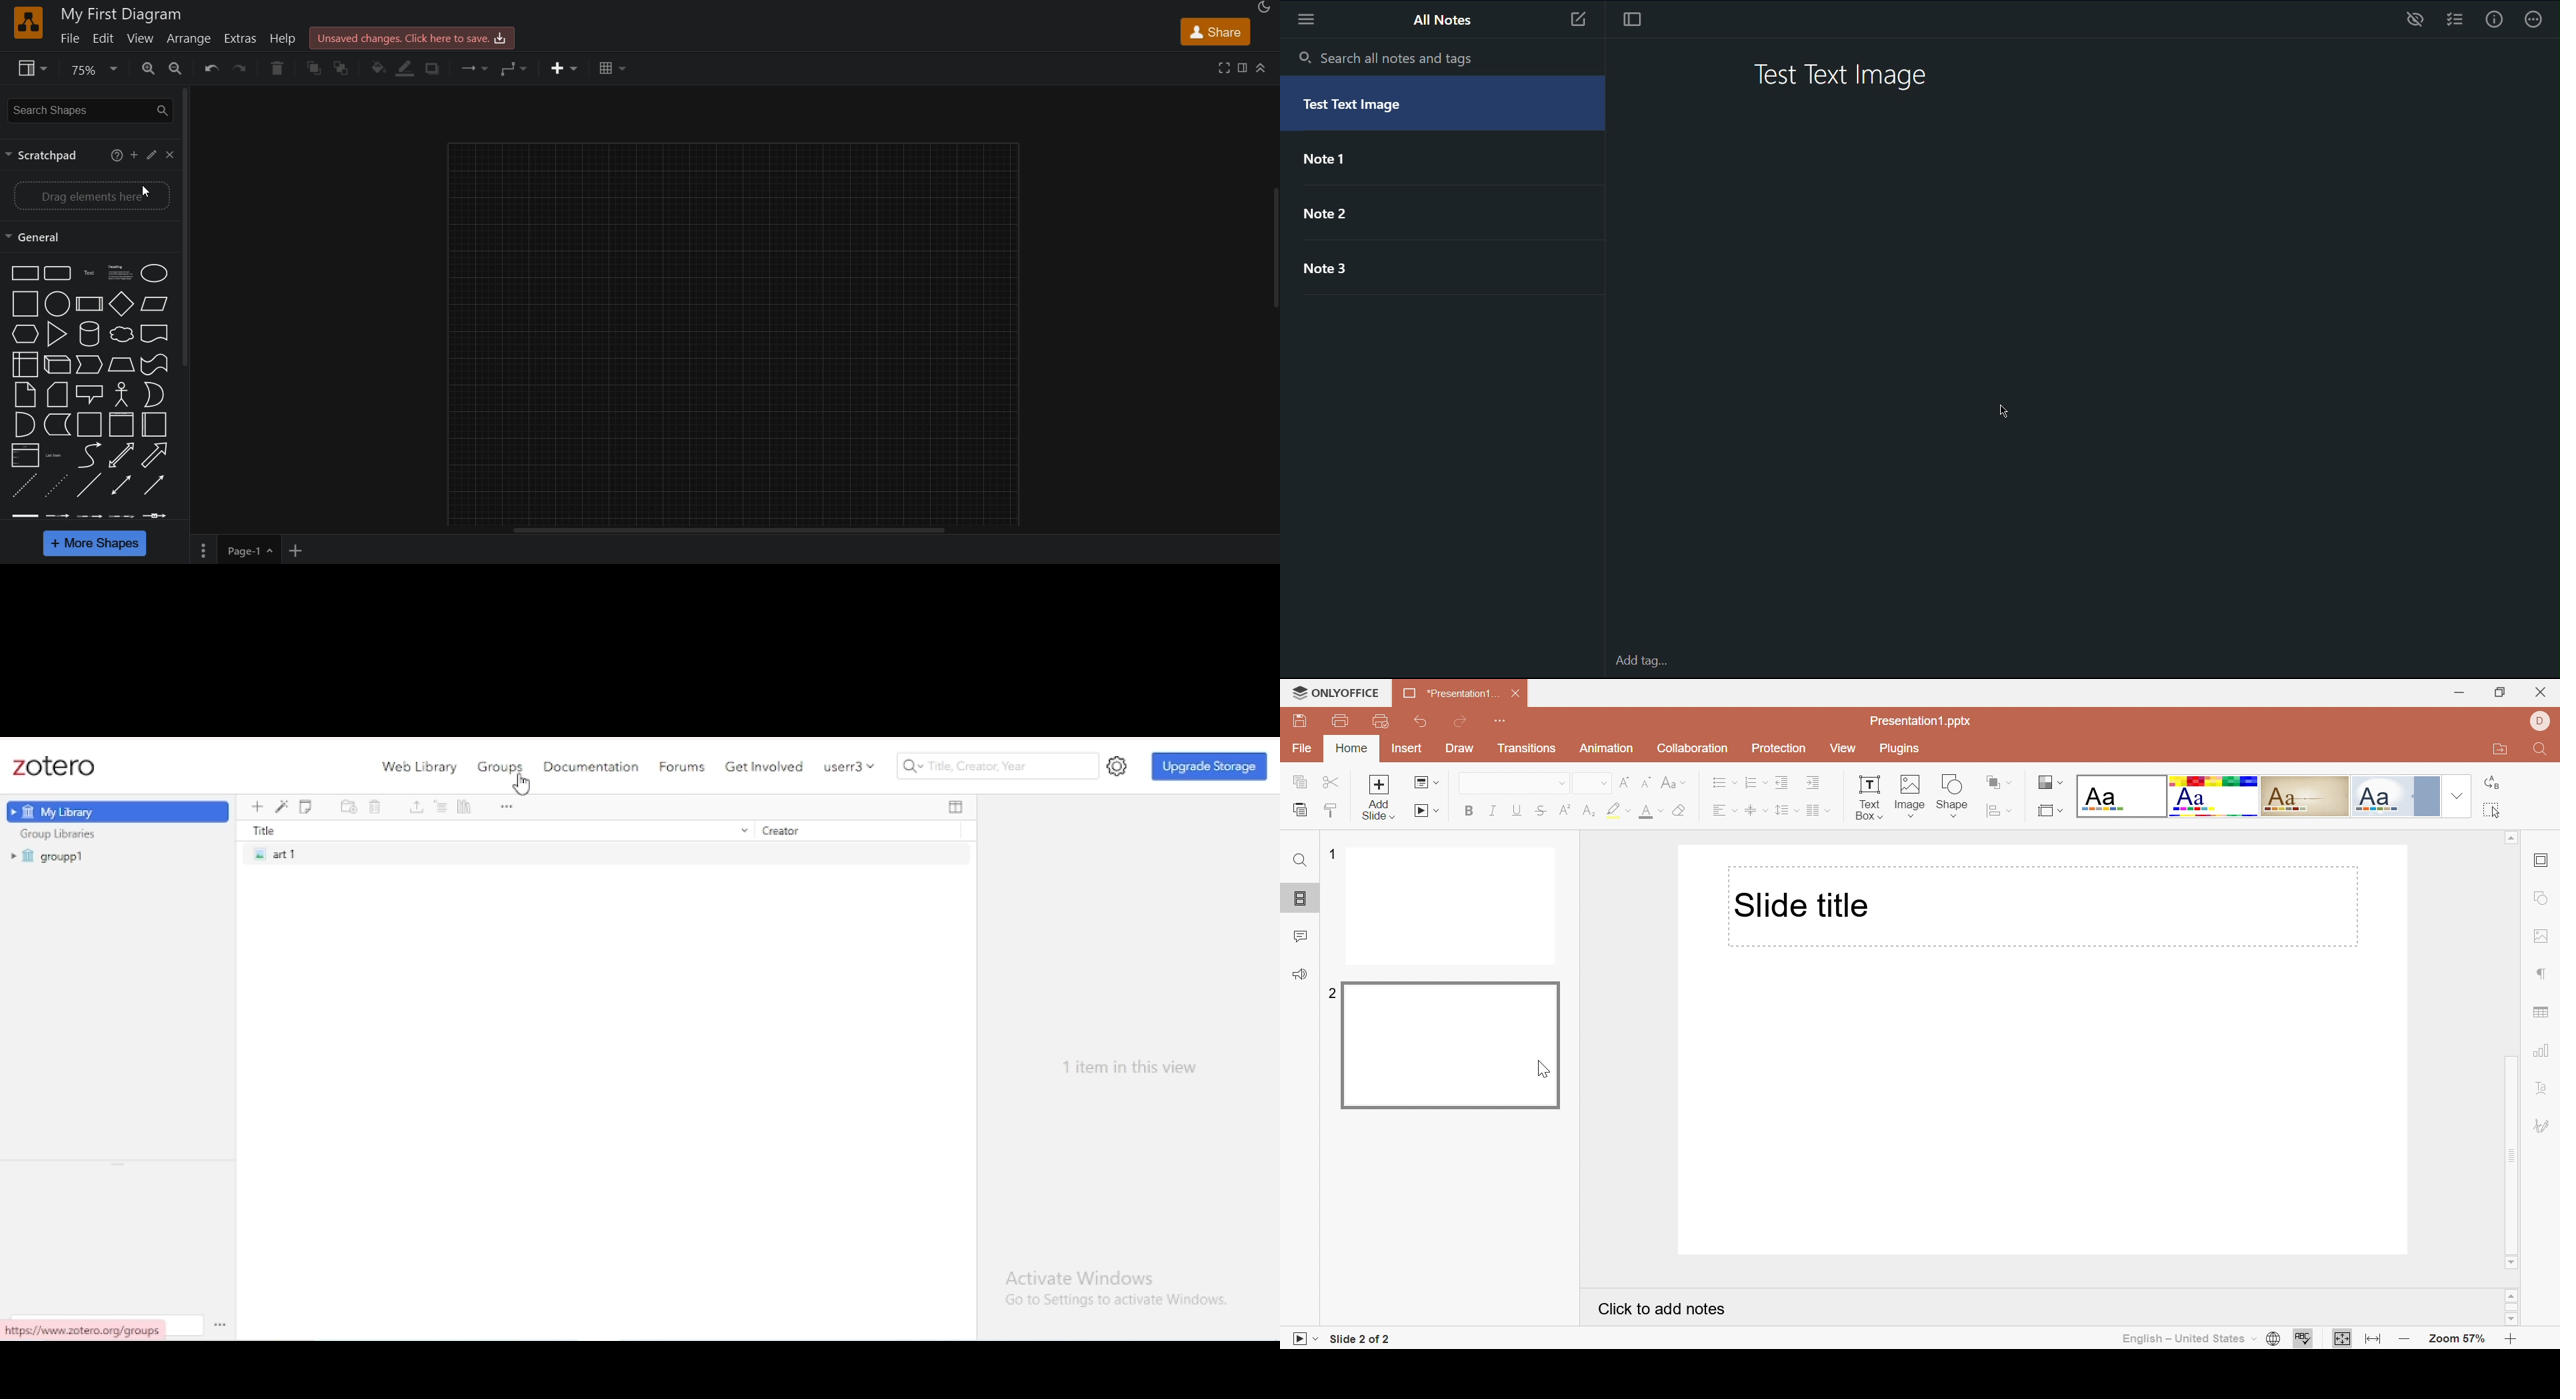 The height and width of the screenshot is (1400, 2576). Describe the element at coordinates (2459, 21) in the screenshot. I see `Checklist` at that location.